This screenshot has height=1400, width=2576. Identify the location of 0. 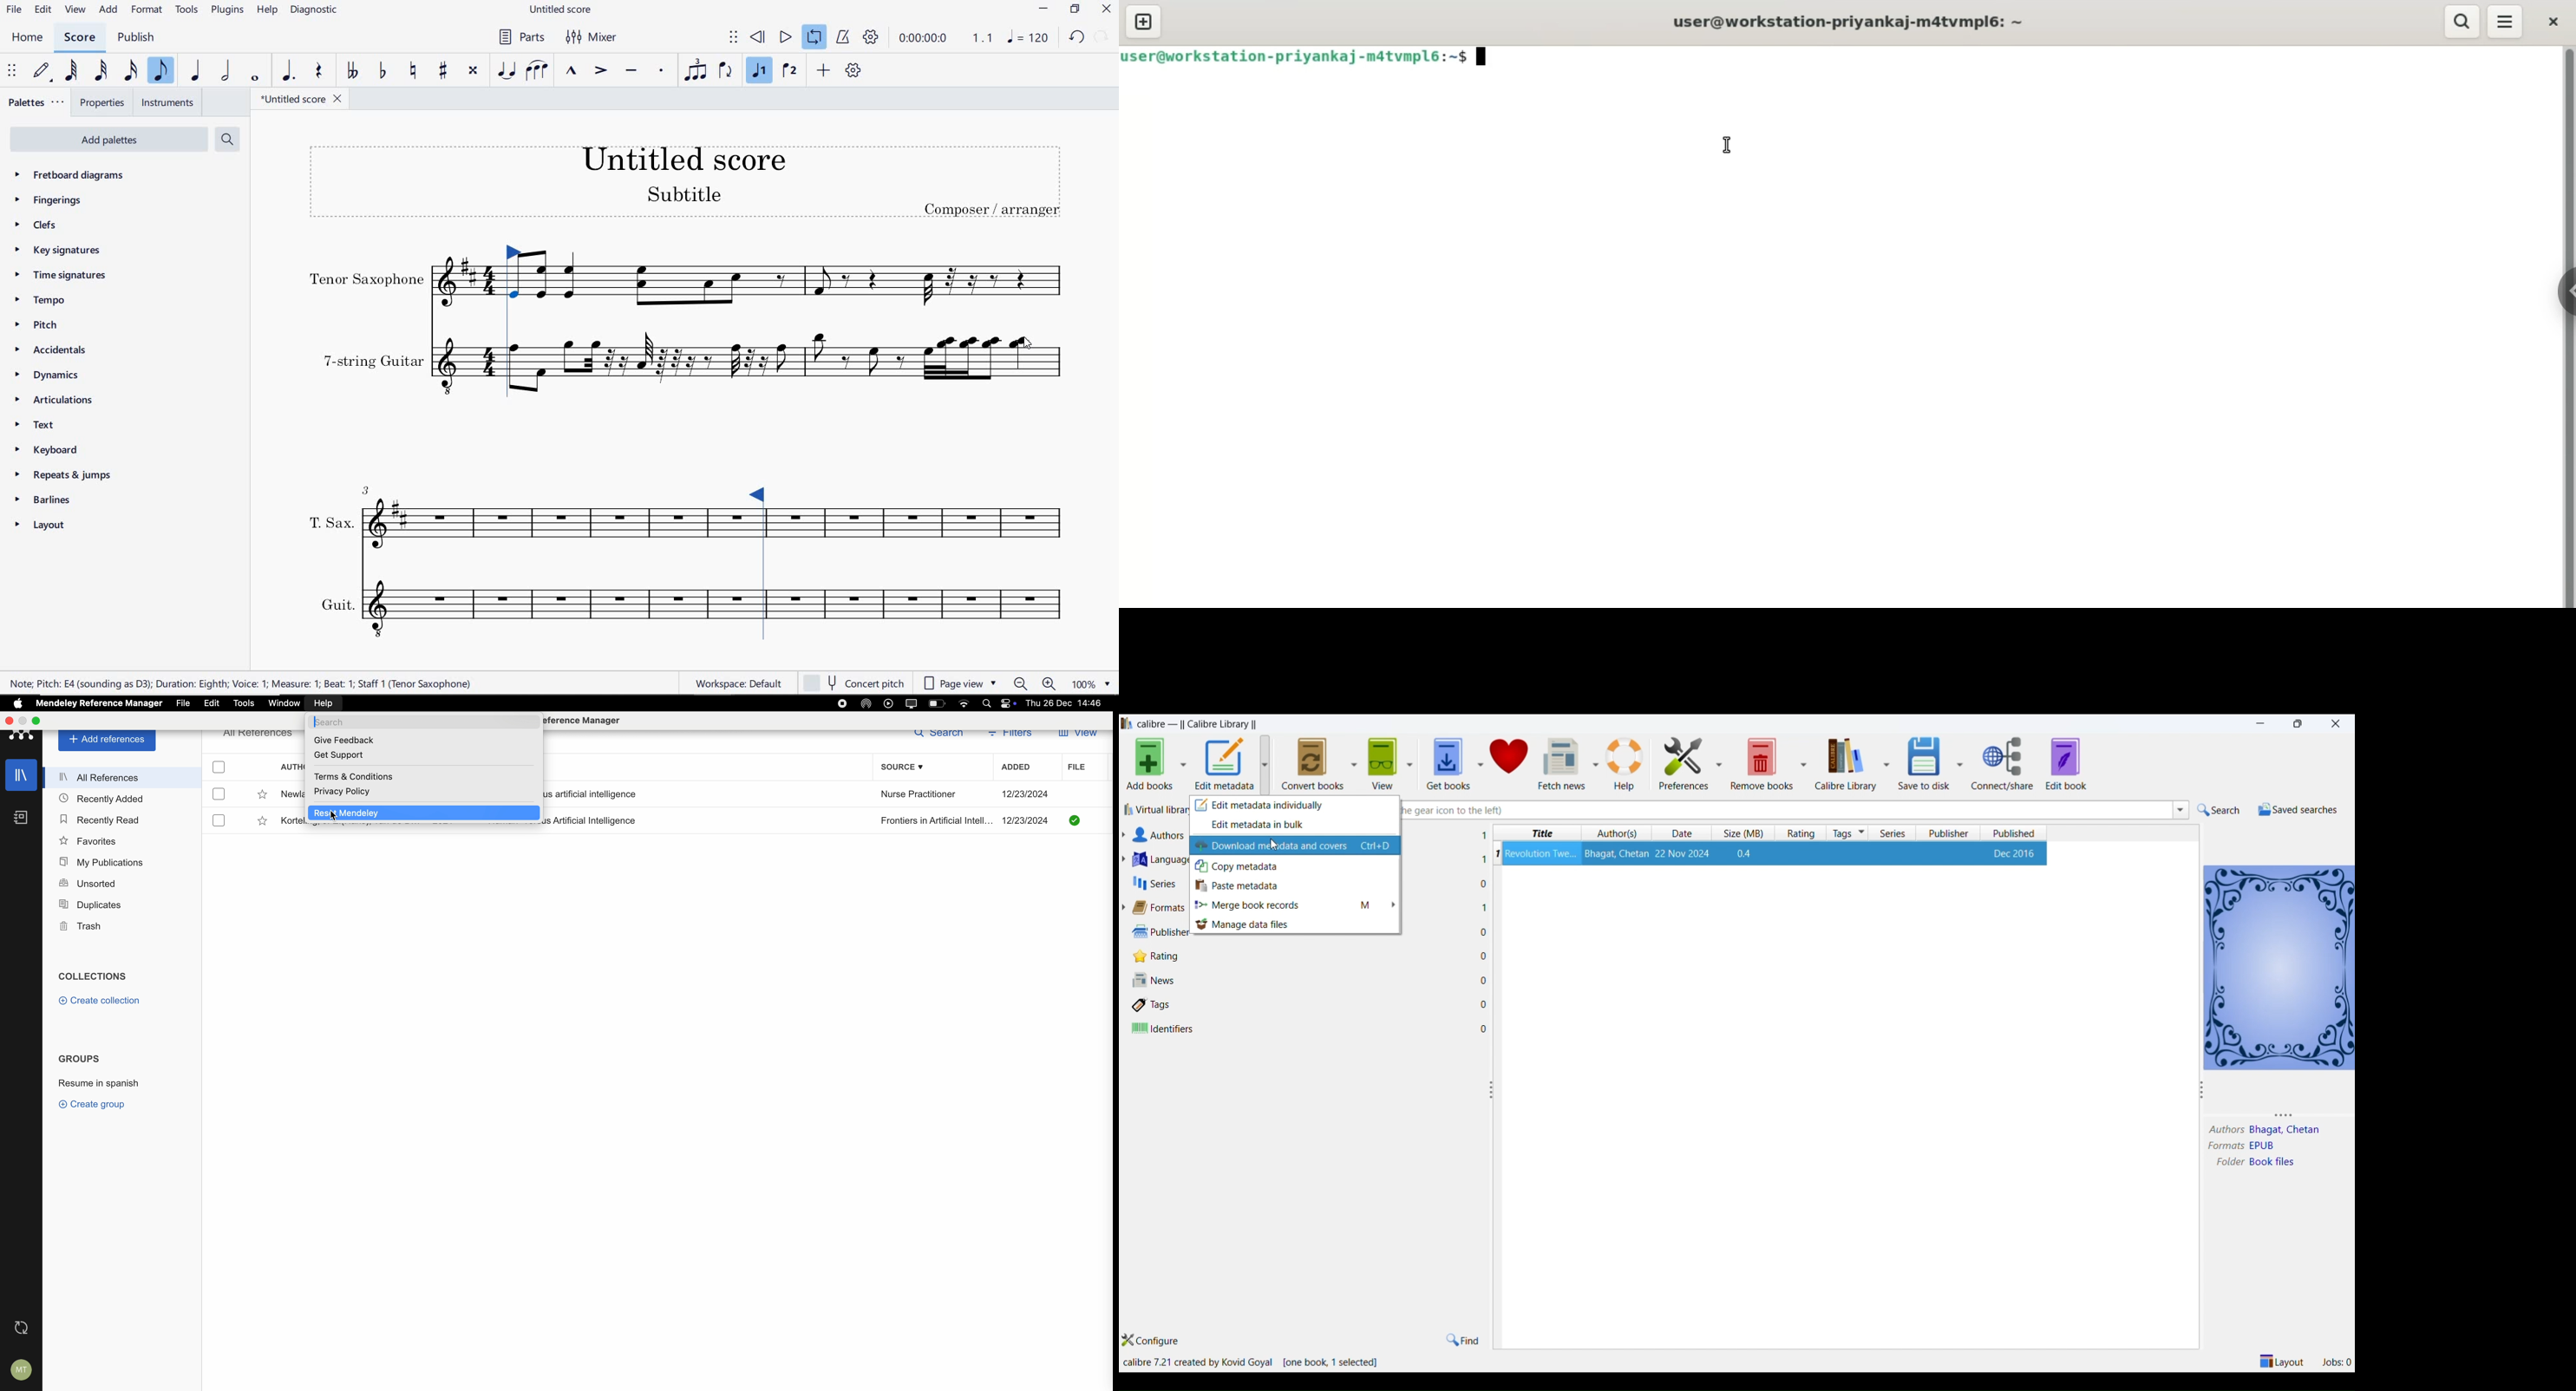
(1483, 979).